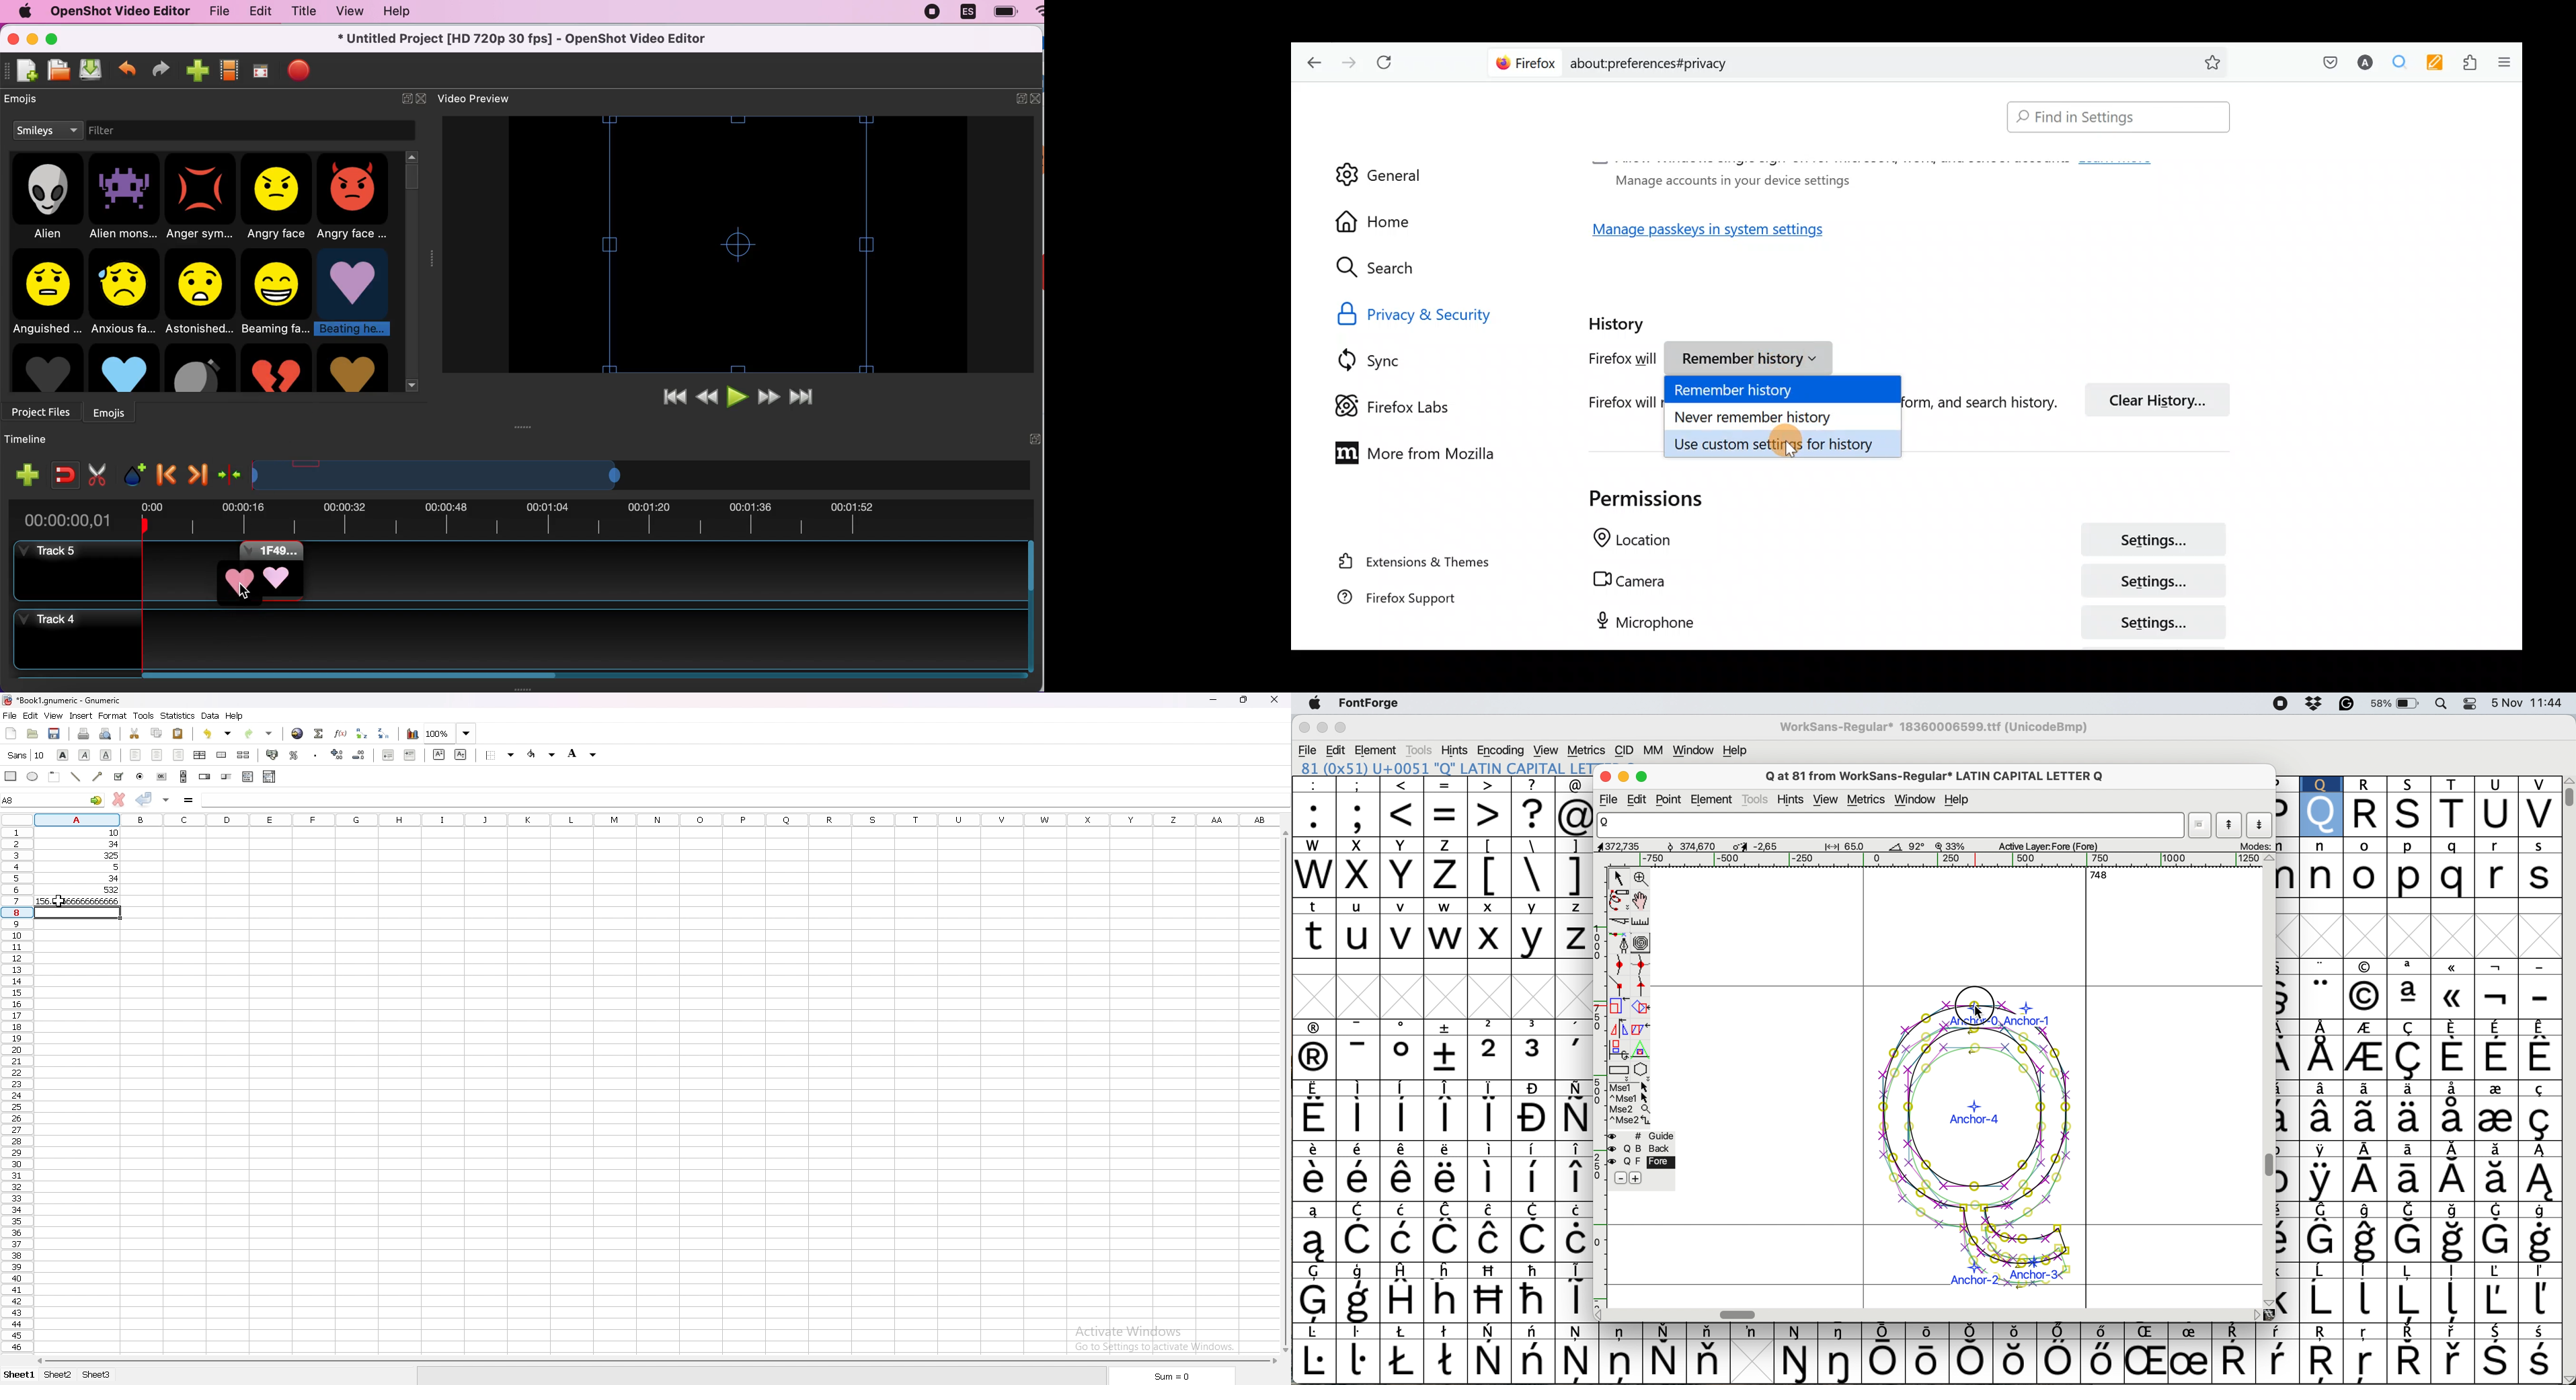 The width and height of the screenshot is (2576, 1400). What do you see at coordinates (1869, 801) in the screenshot?
I see `metrics` at bounding box center [1869, 801].